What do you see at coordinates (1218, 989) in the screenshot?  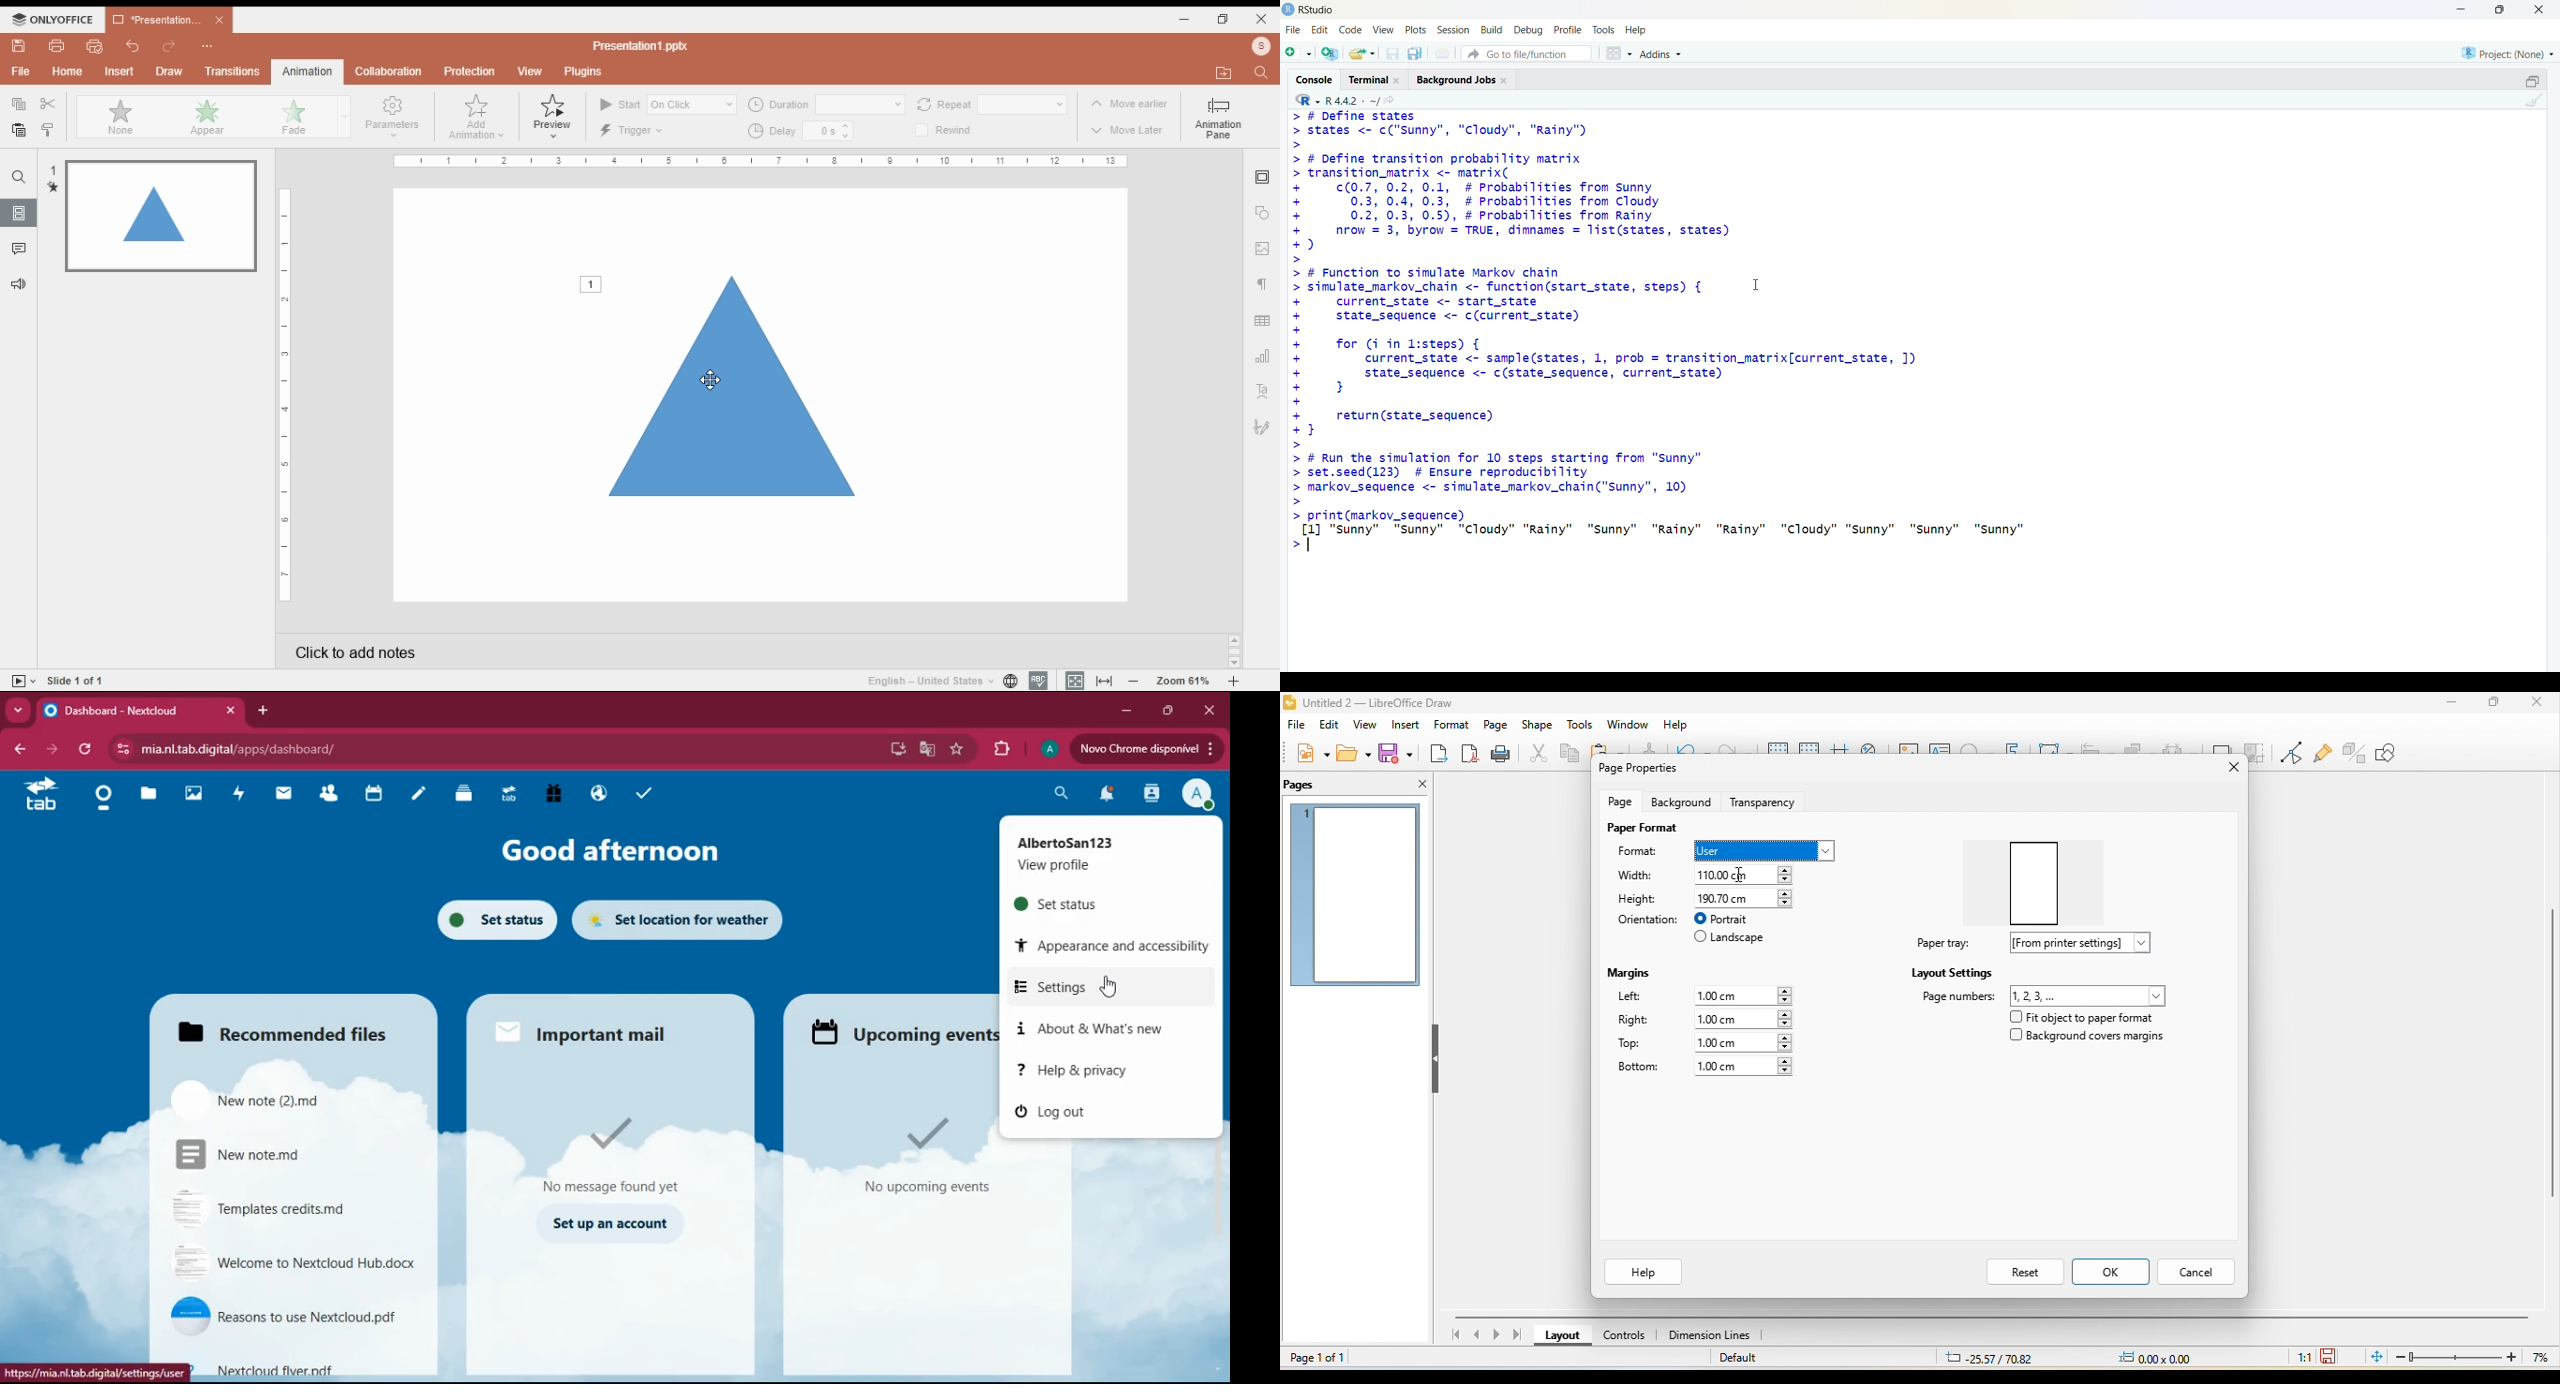 I see `scroll bar` at bounding box center [1218, 989].